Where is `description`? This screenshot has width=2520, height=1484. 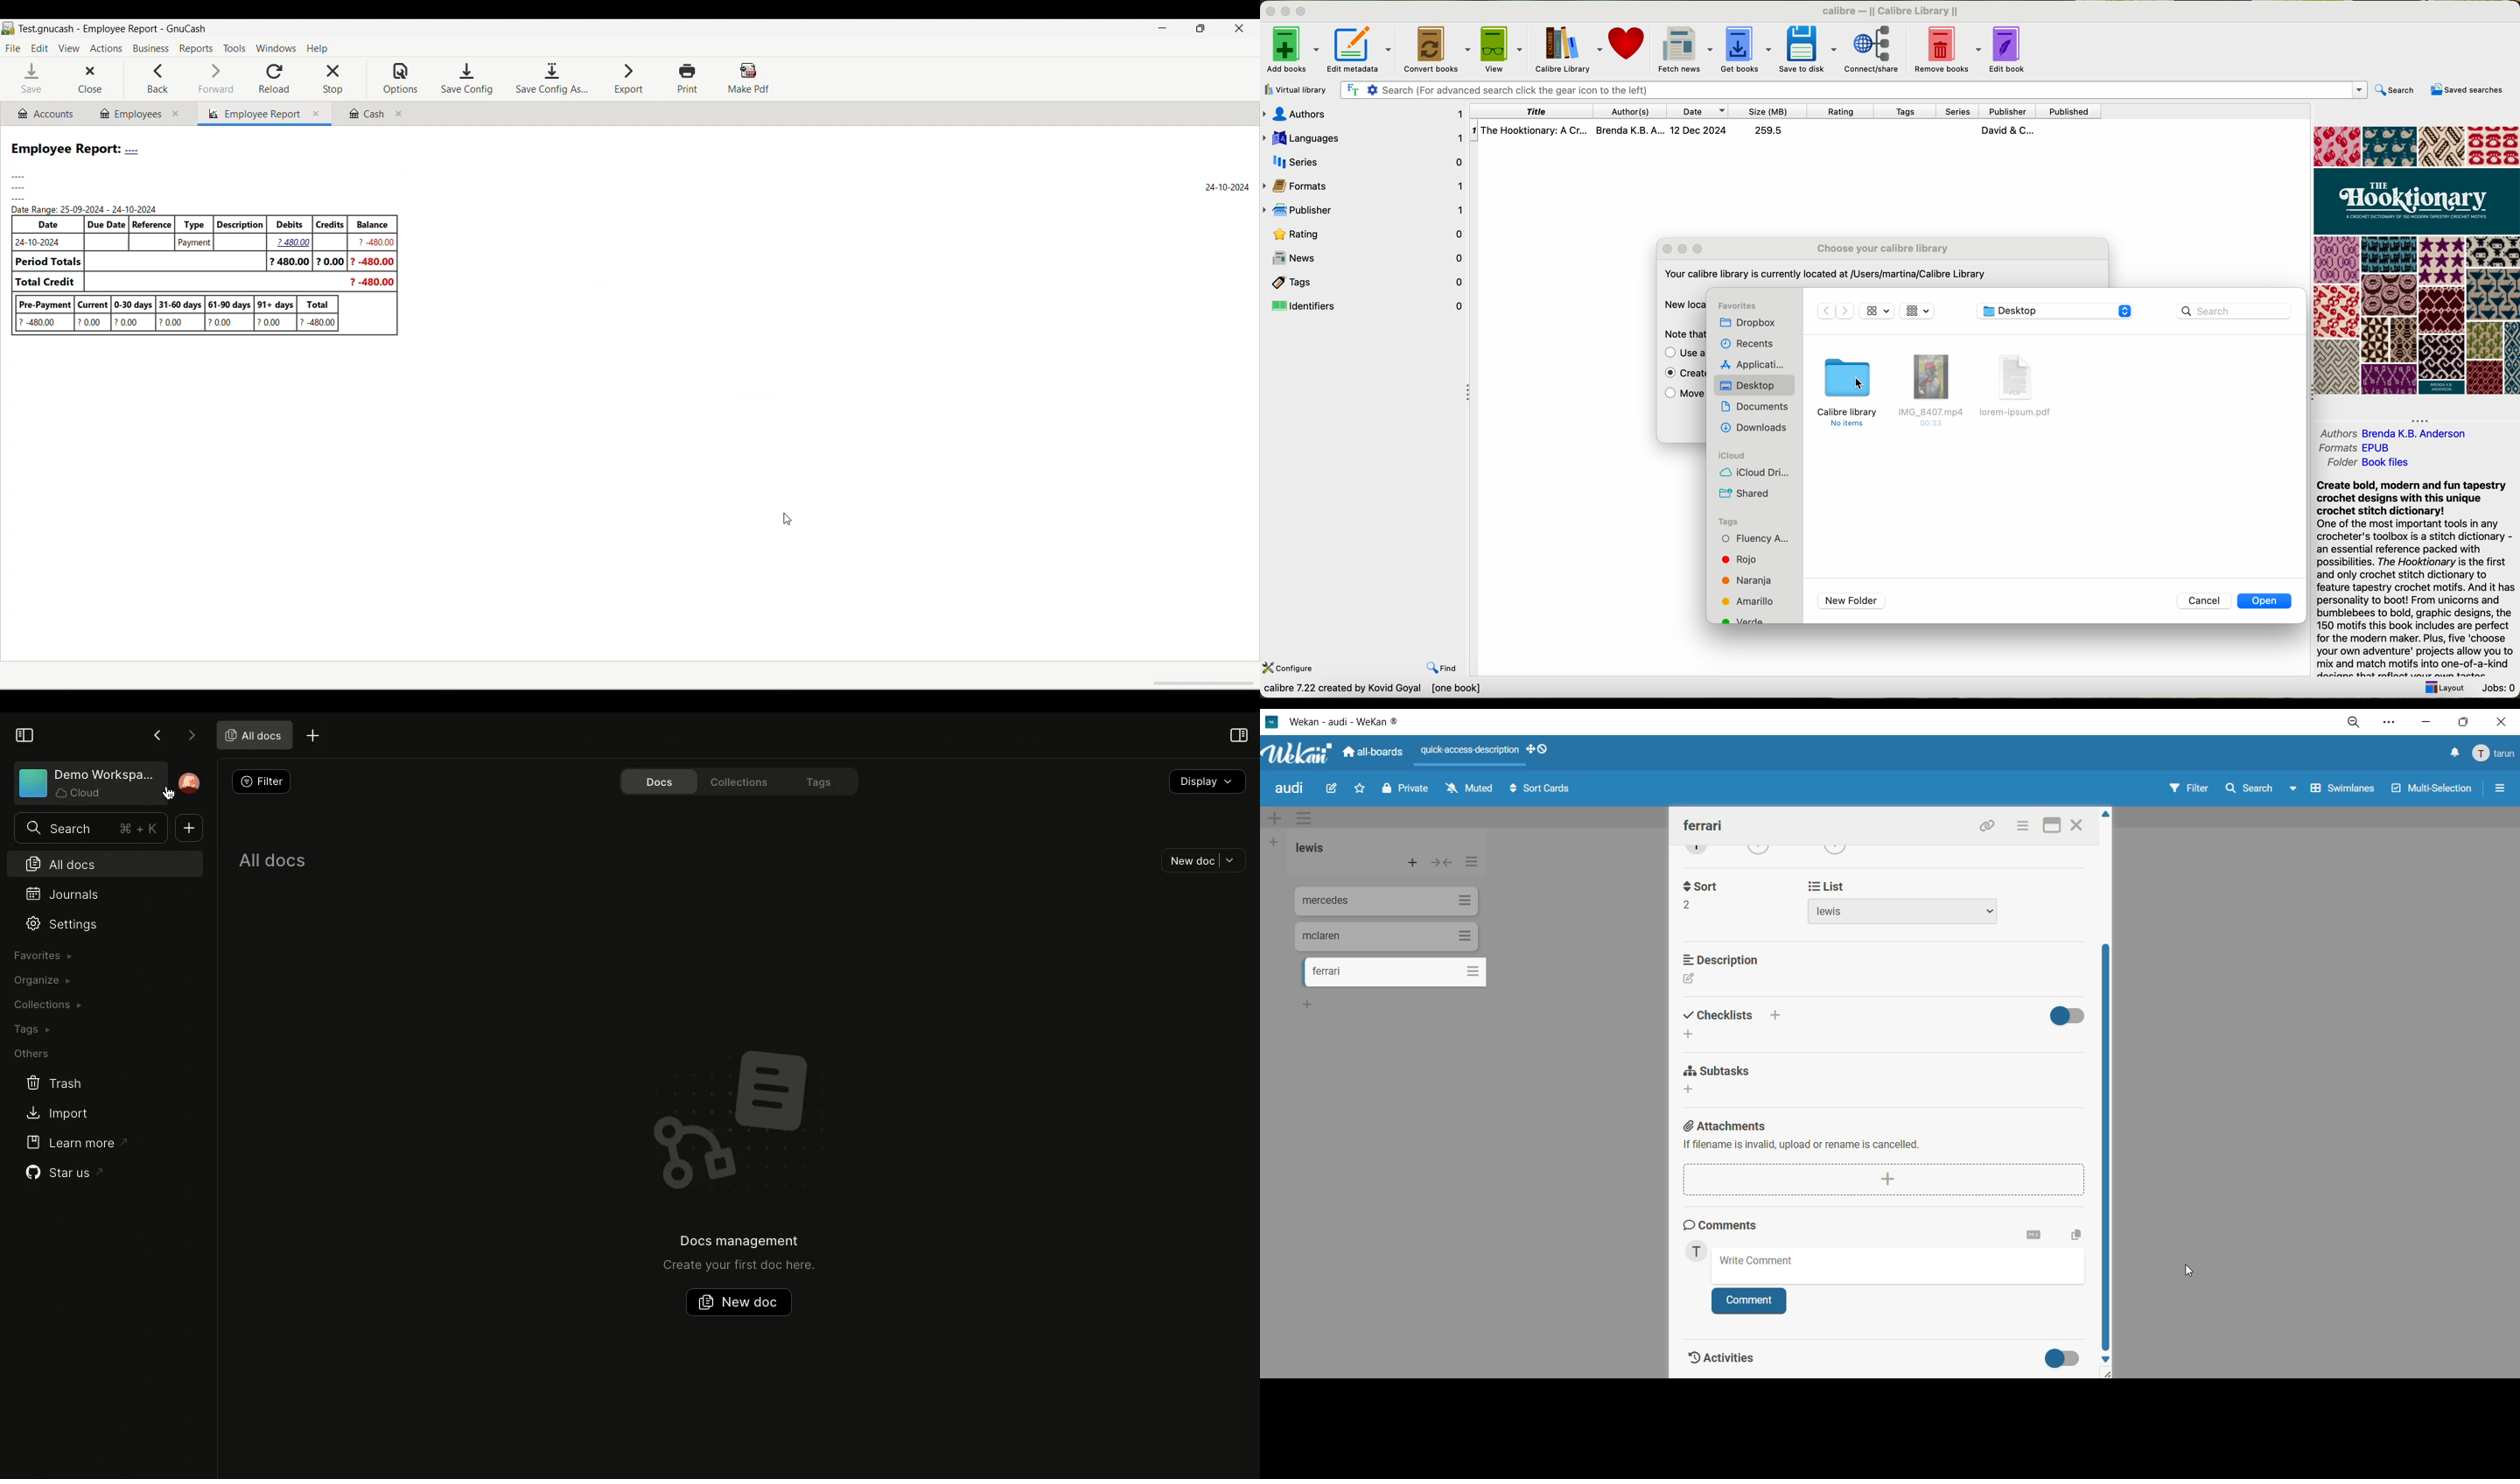
description is located at coordinates (1729, 958).